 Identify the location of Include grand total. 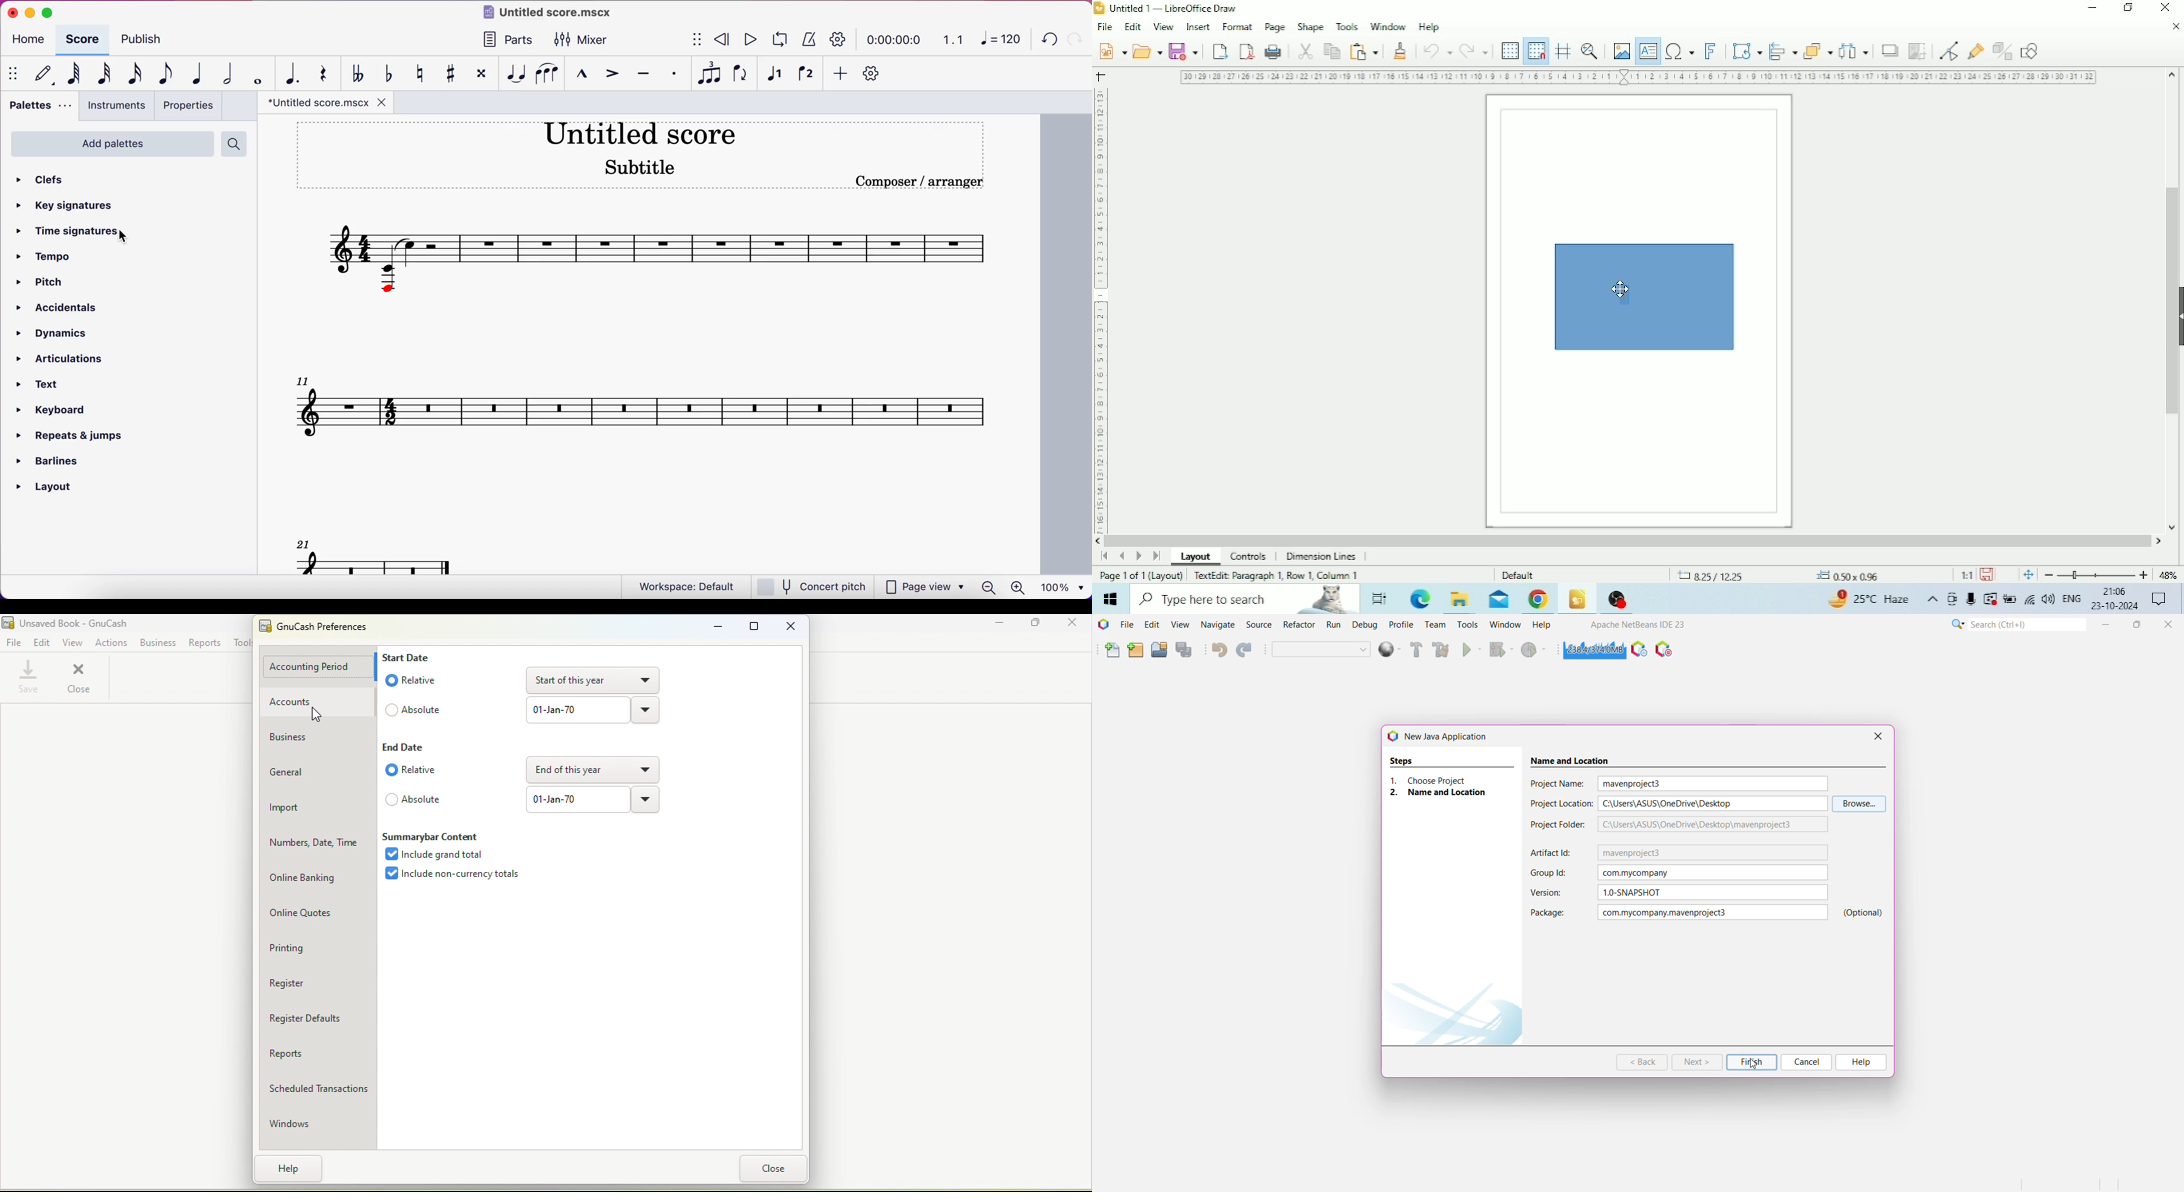
(434, 855).